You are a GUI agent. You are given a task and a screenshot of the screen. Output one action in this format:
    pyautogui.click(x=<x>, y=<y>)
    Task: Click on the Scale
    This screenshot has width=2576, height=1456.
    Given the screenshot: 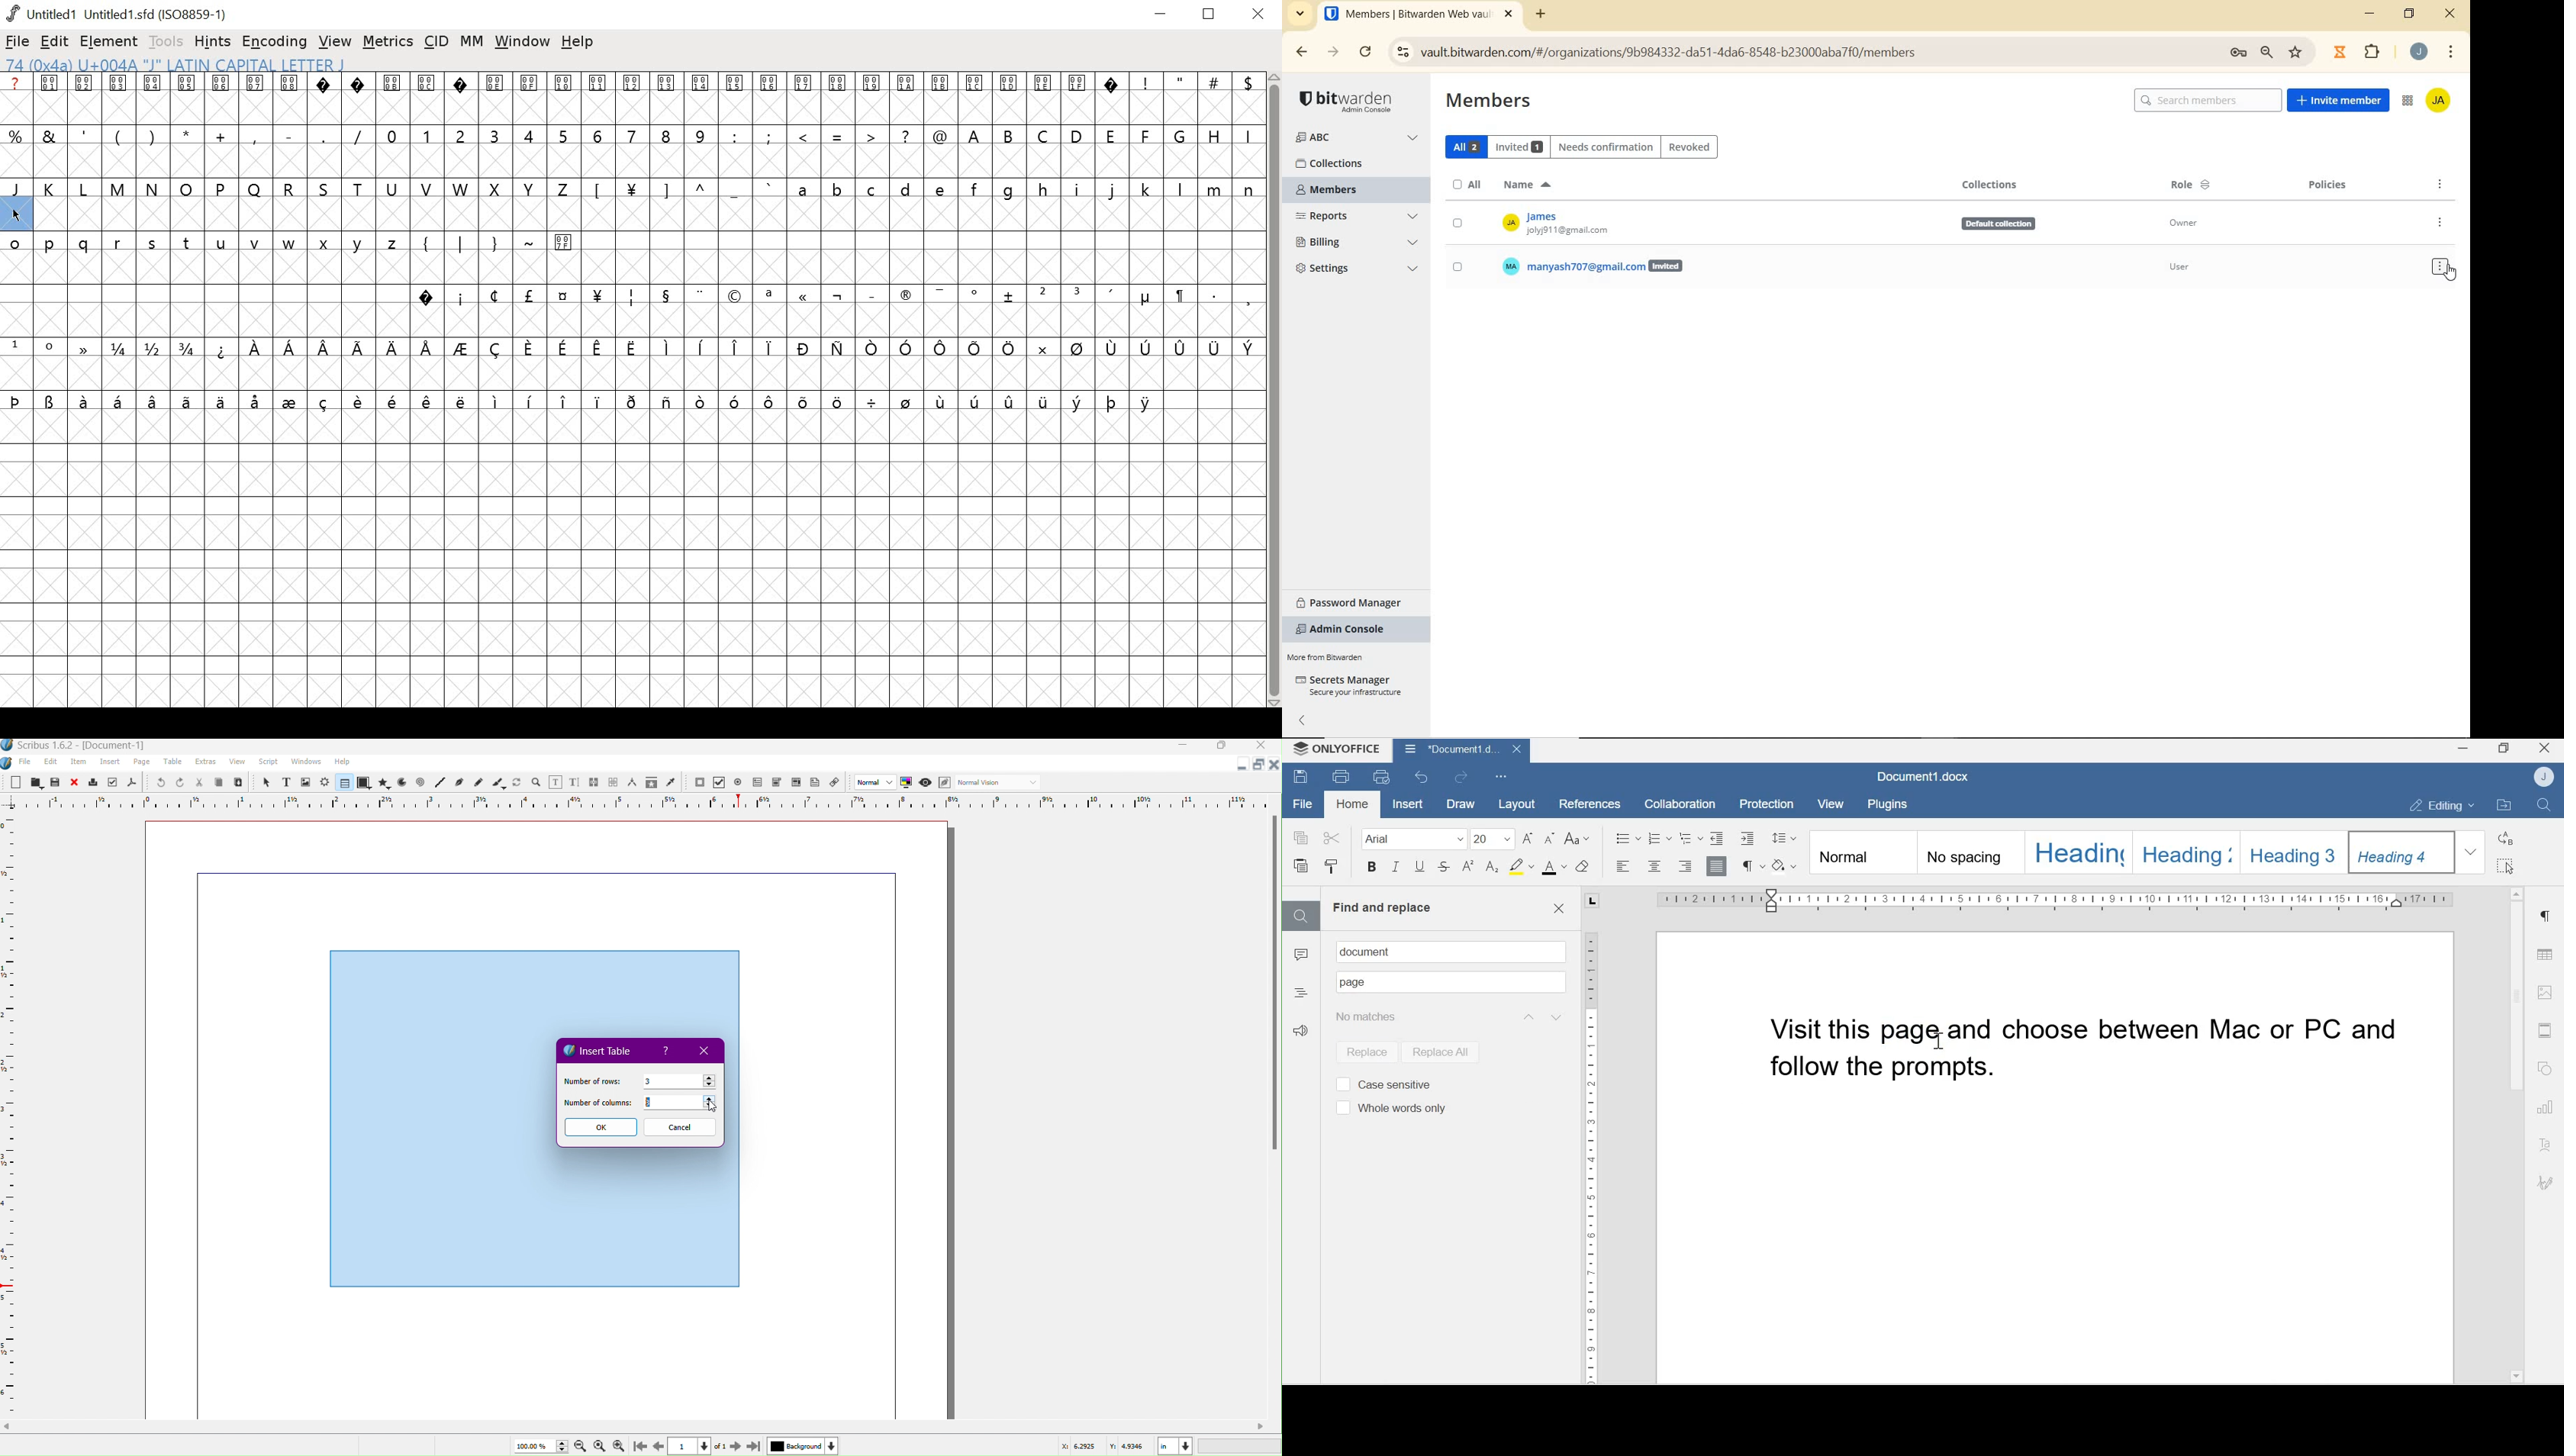 What is the action you would take?
    pyautogui.click(x=2055, y=900)
    